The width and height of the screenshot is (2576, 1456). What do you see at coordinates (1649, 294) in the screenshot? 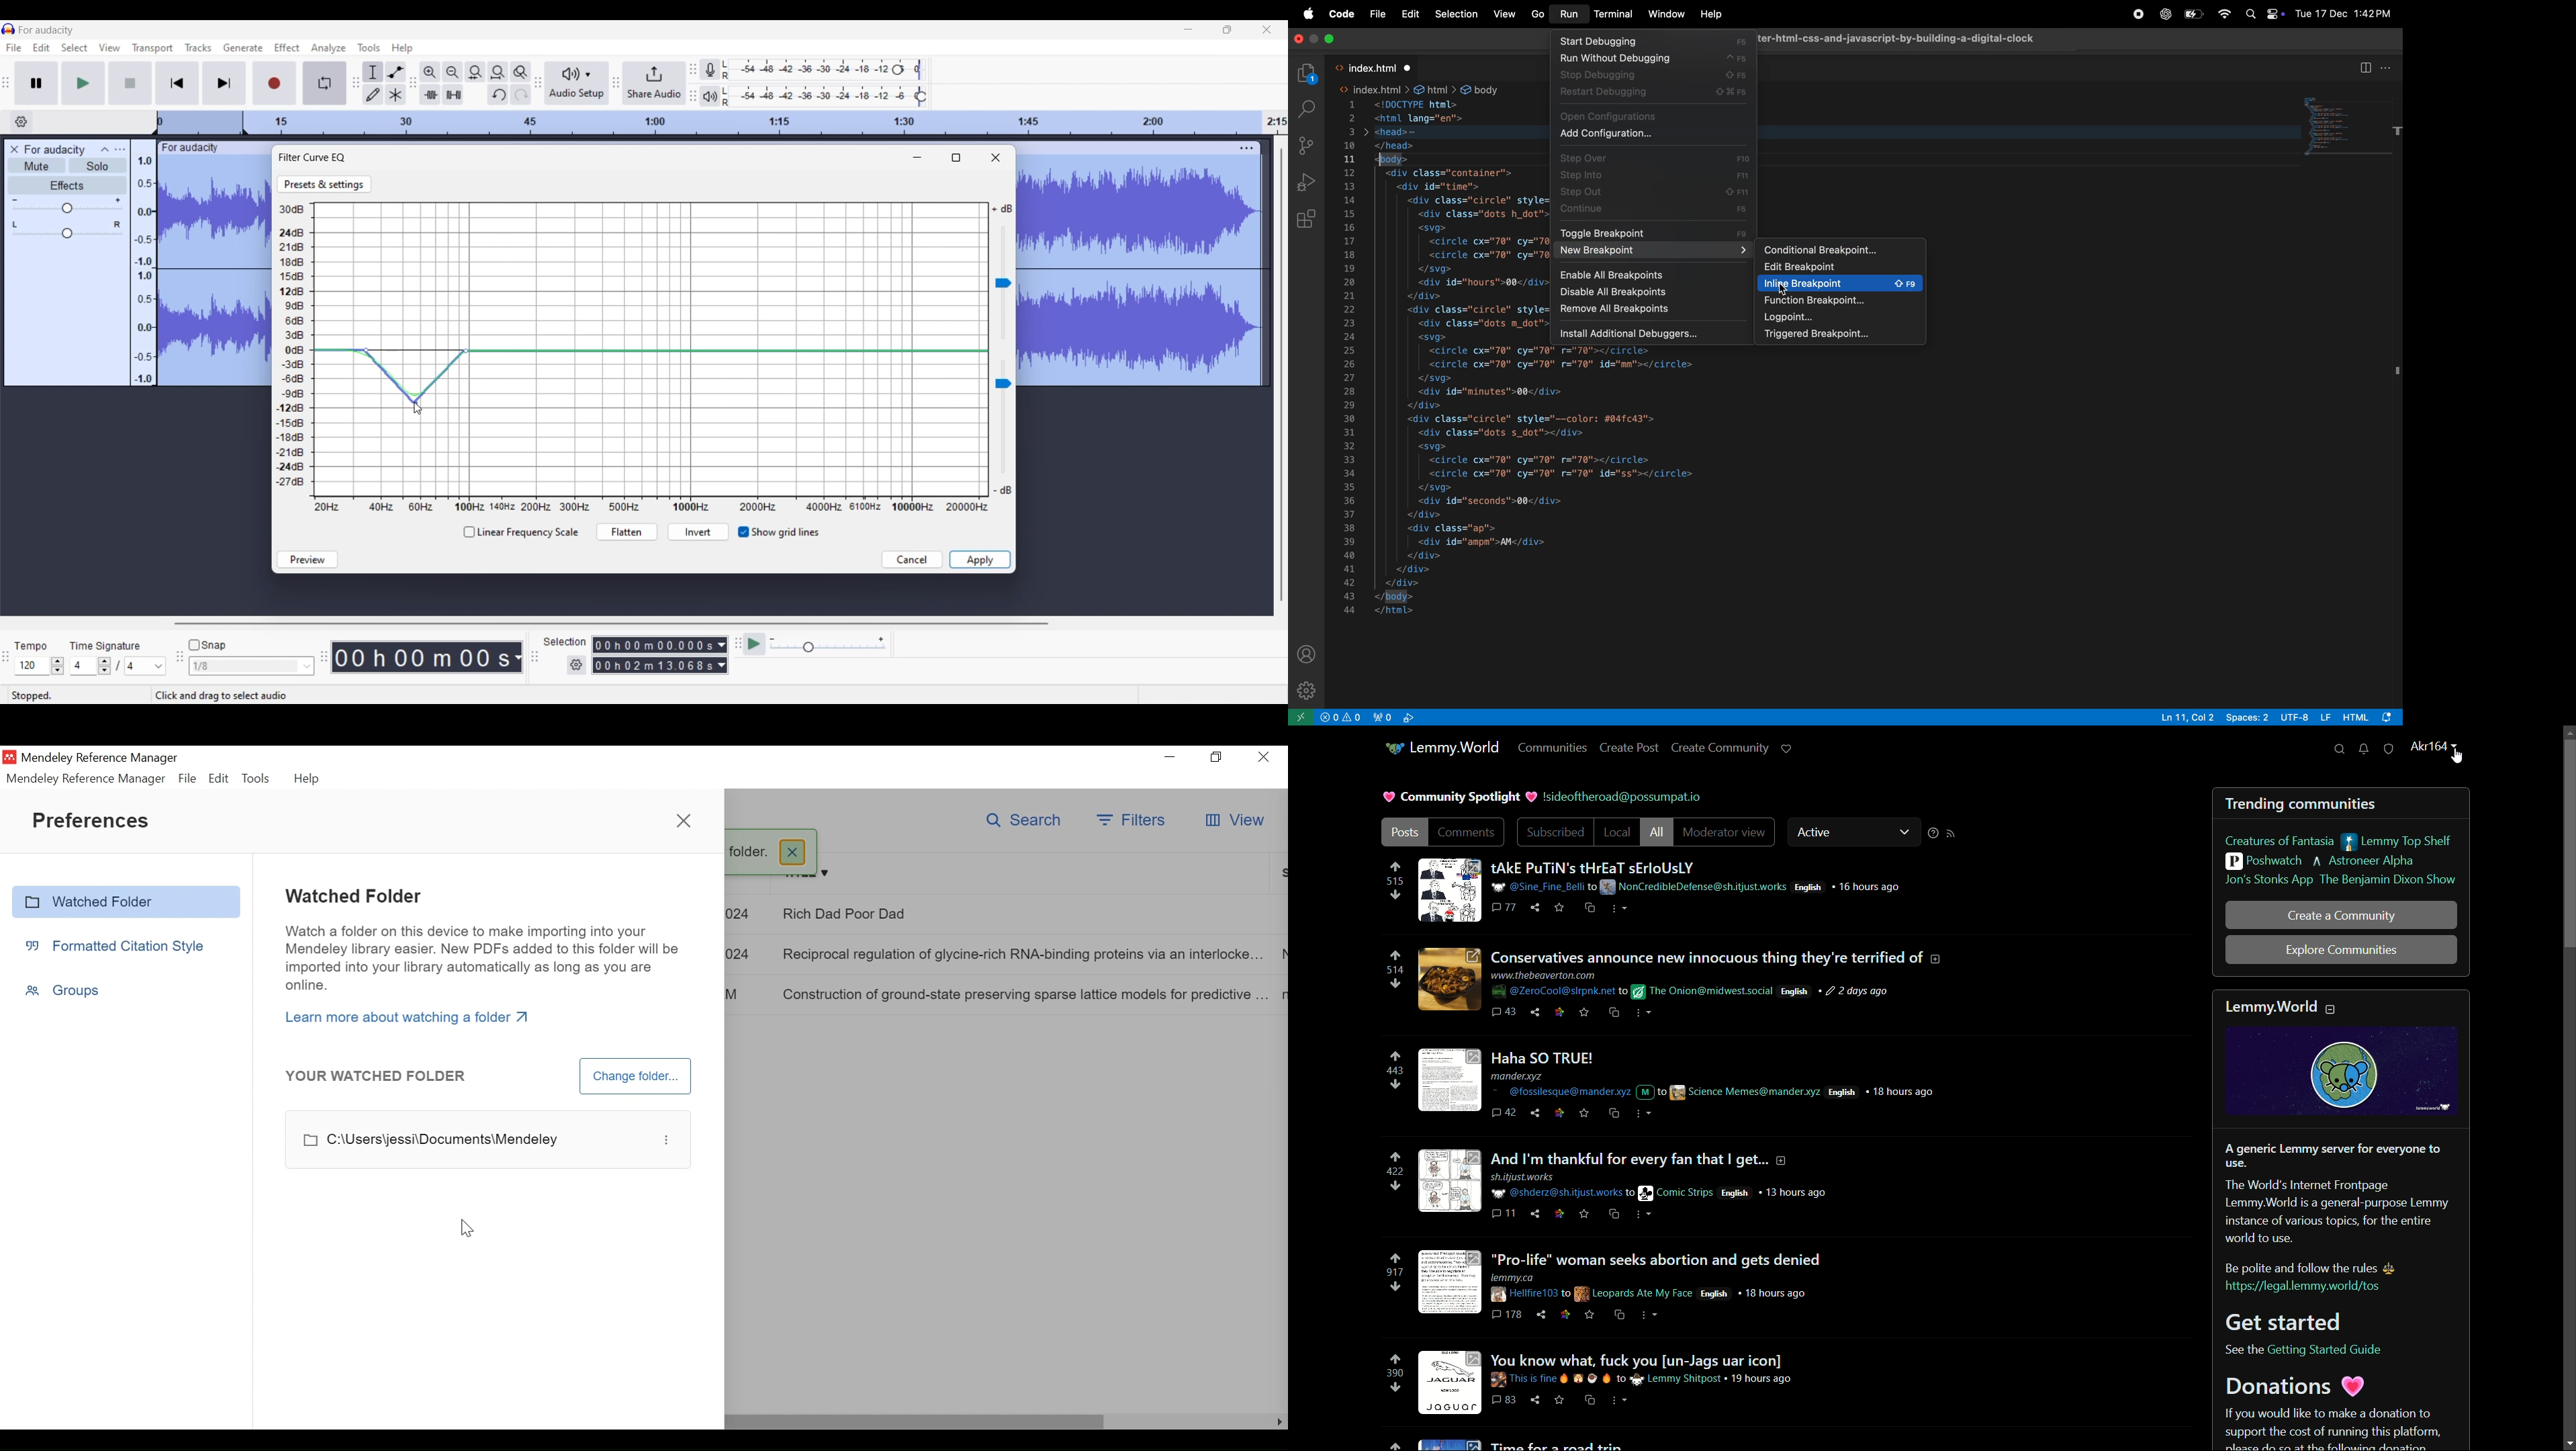
I see `disable all breakpoints` at bounding box center [1649, 294].